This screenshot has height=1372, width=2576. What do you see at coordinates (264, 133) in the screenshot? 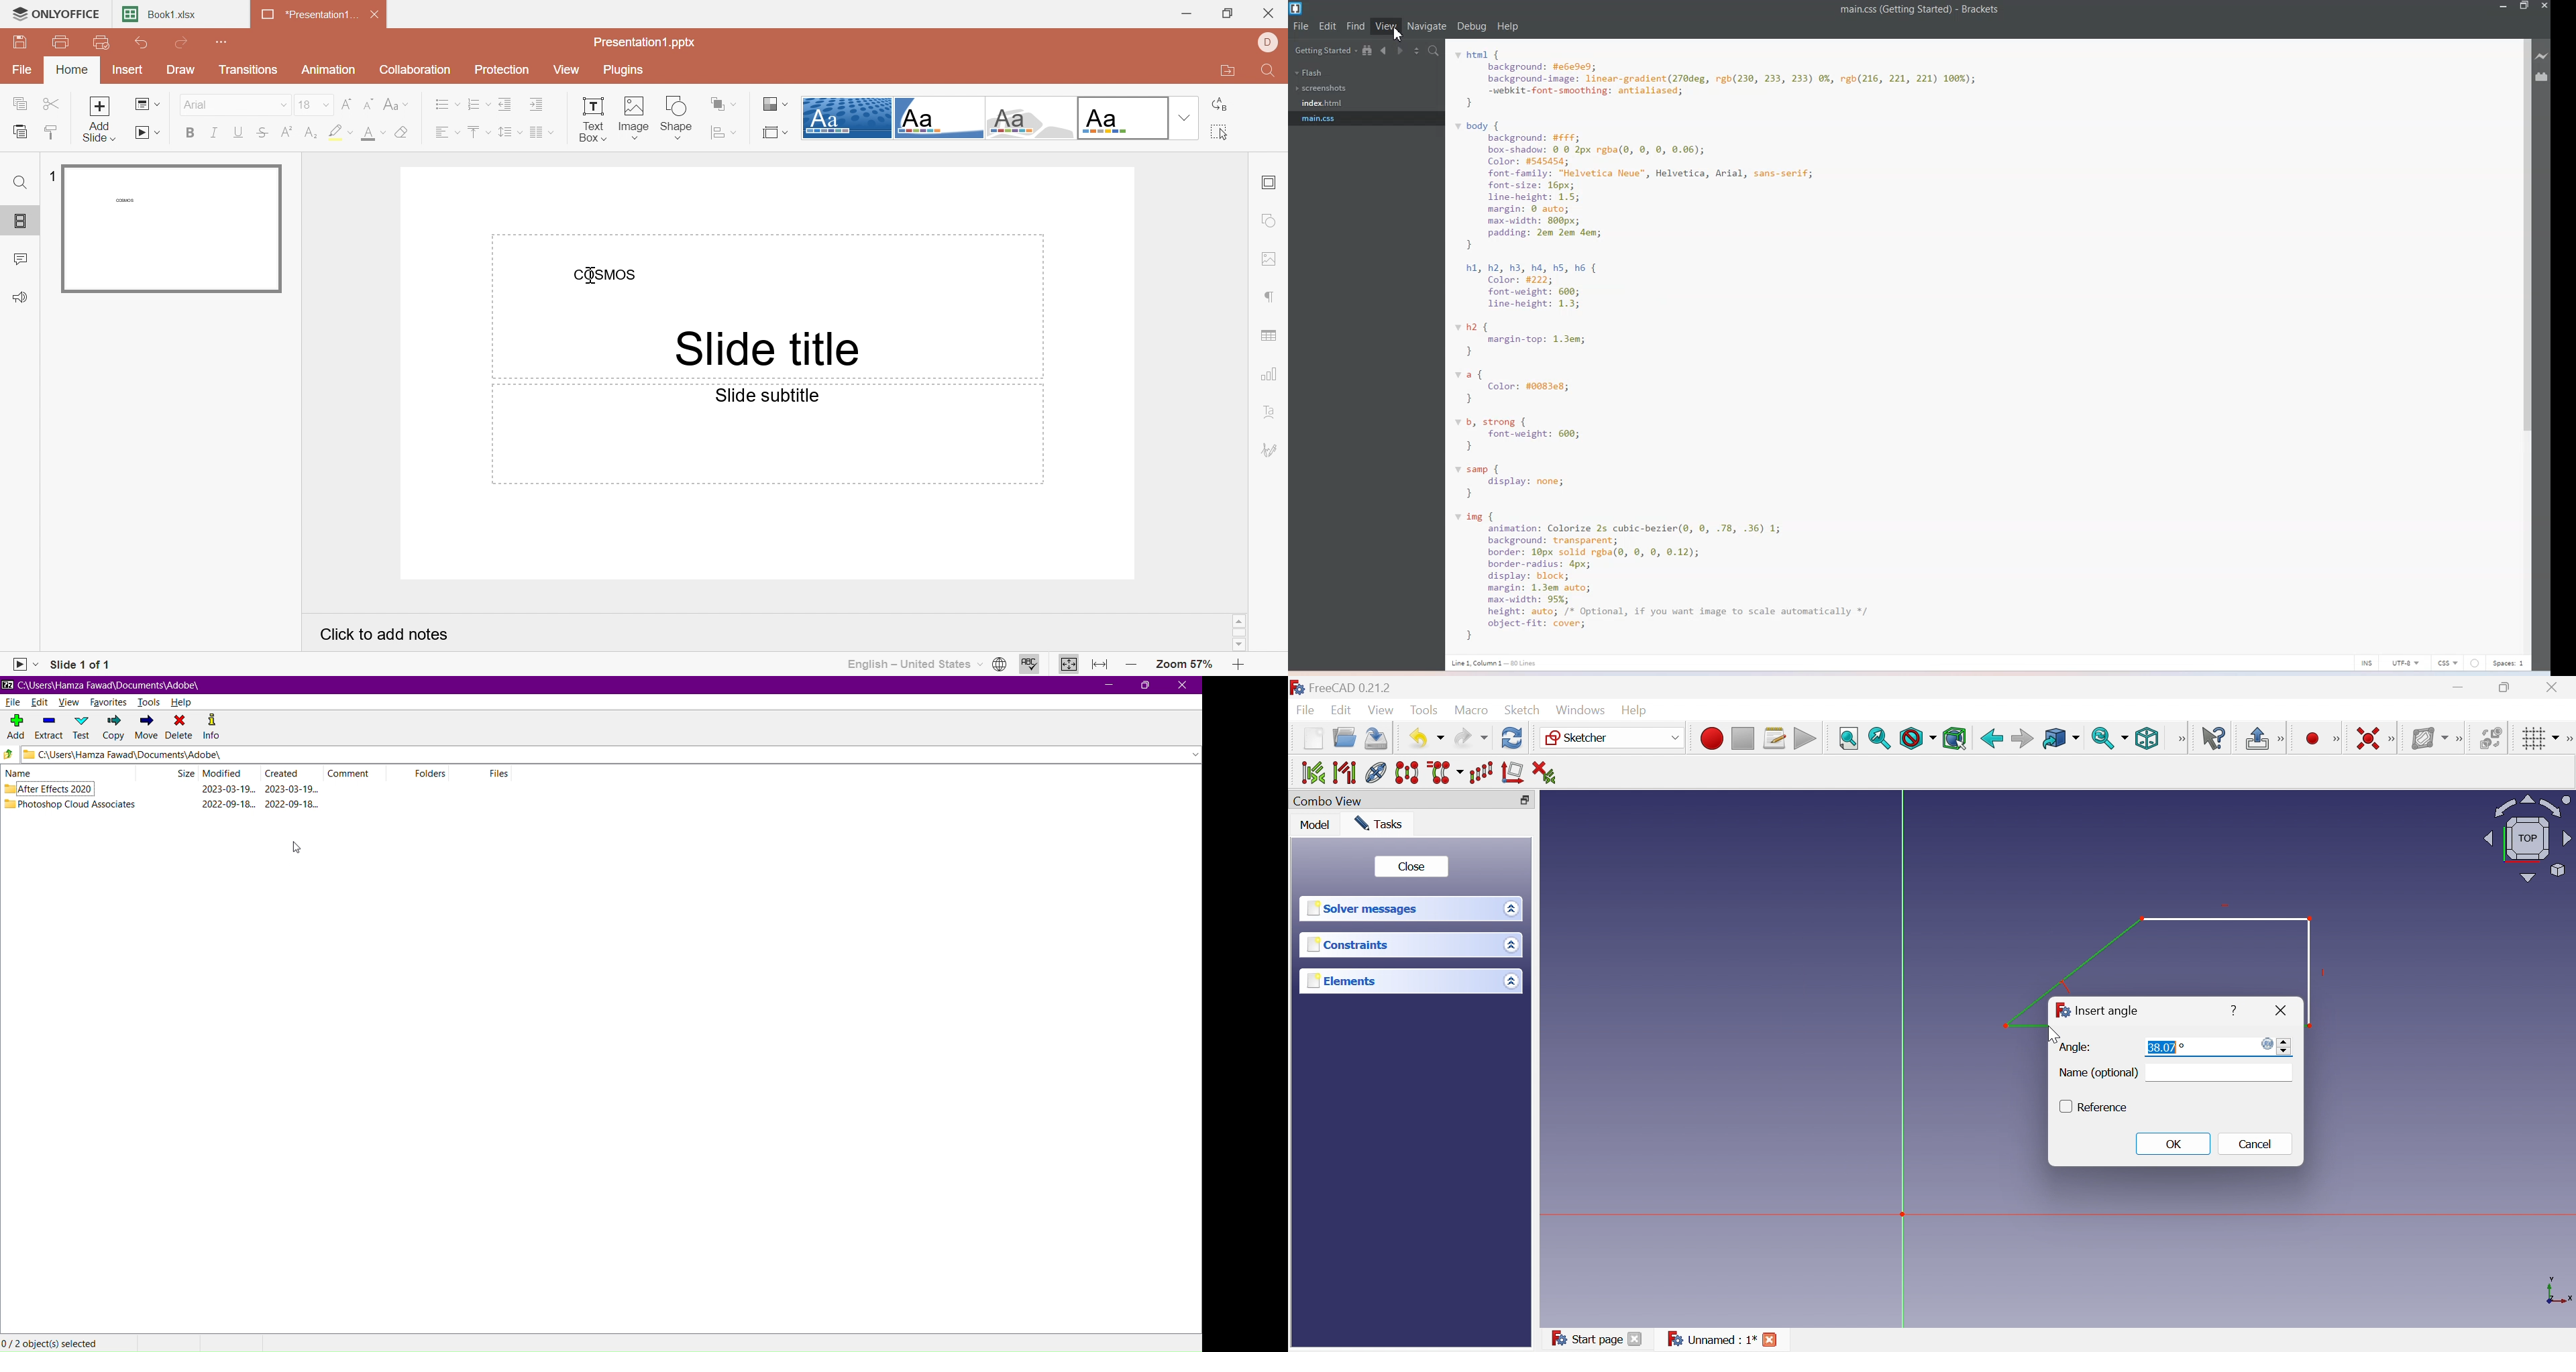
I see `Strikethrough` at bounding box center [264, 133].